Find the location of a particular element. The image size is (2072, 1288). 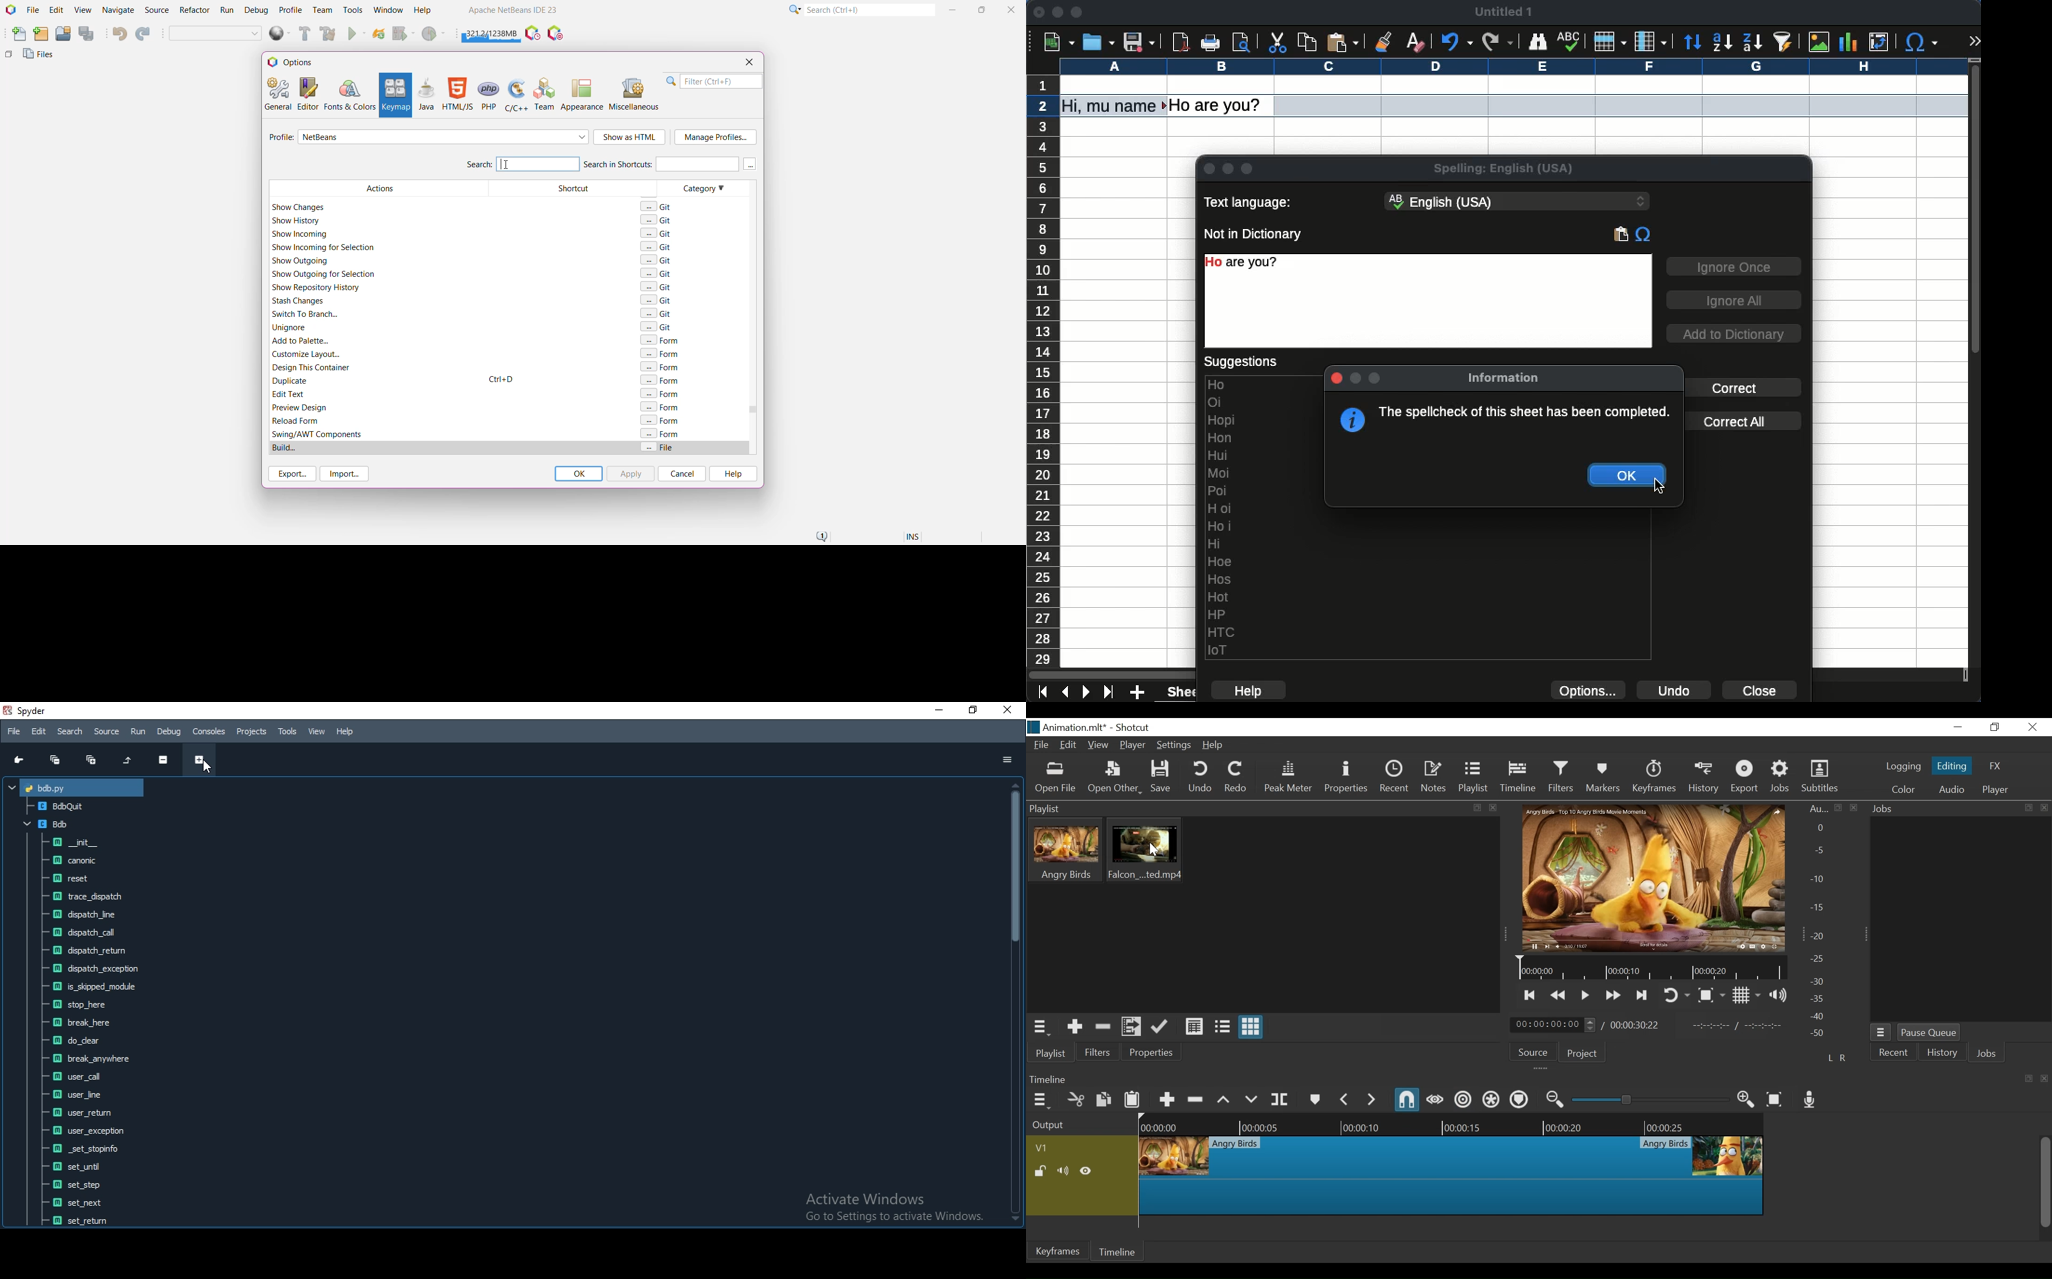

Ho i is located at coordinates (1220, 526).